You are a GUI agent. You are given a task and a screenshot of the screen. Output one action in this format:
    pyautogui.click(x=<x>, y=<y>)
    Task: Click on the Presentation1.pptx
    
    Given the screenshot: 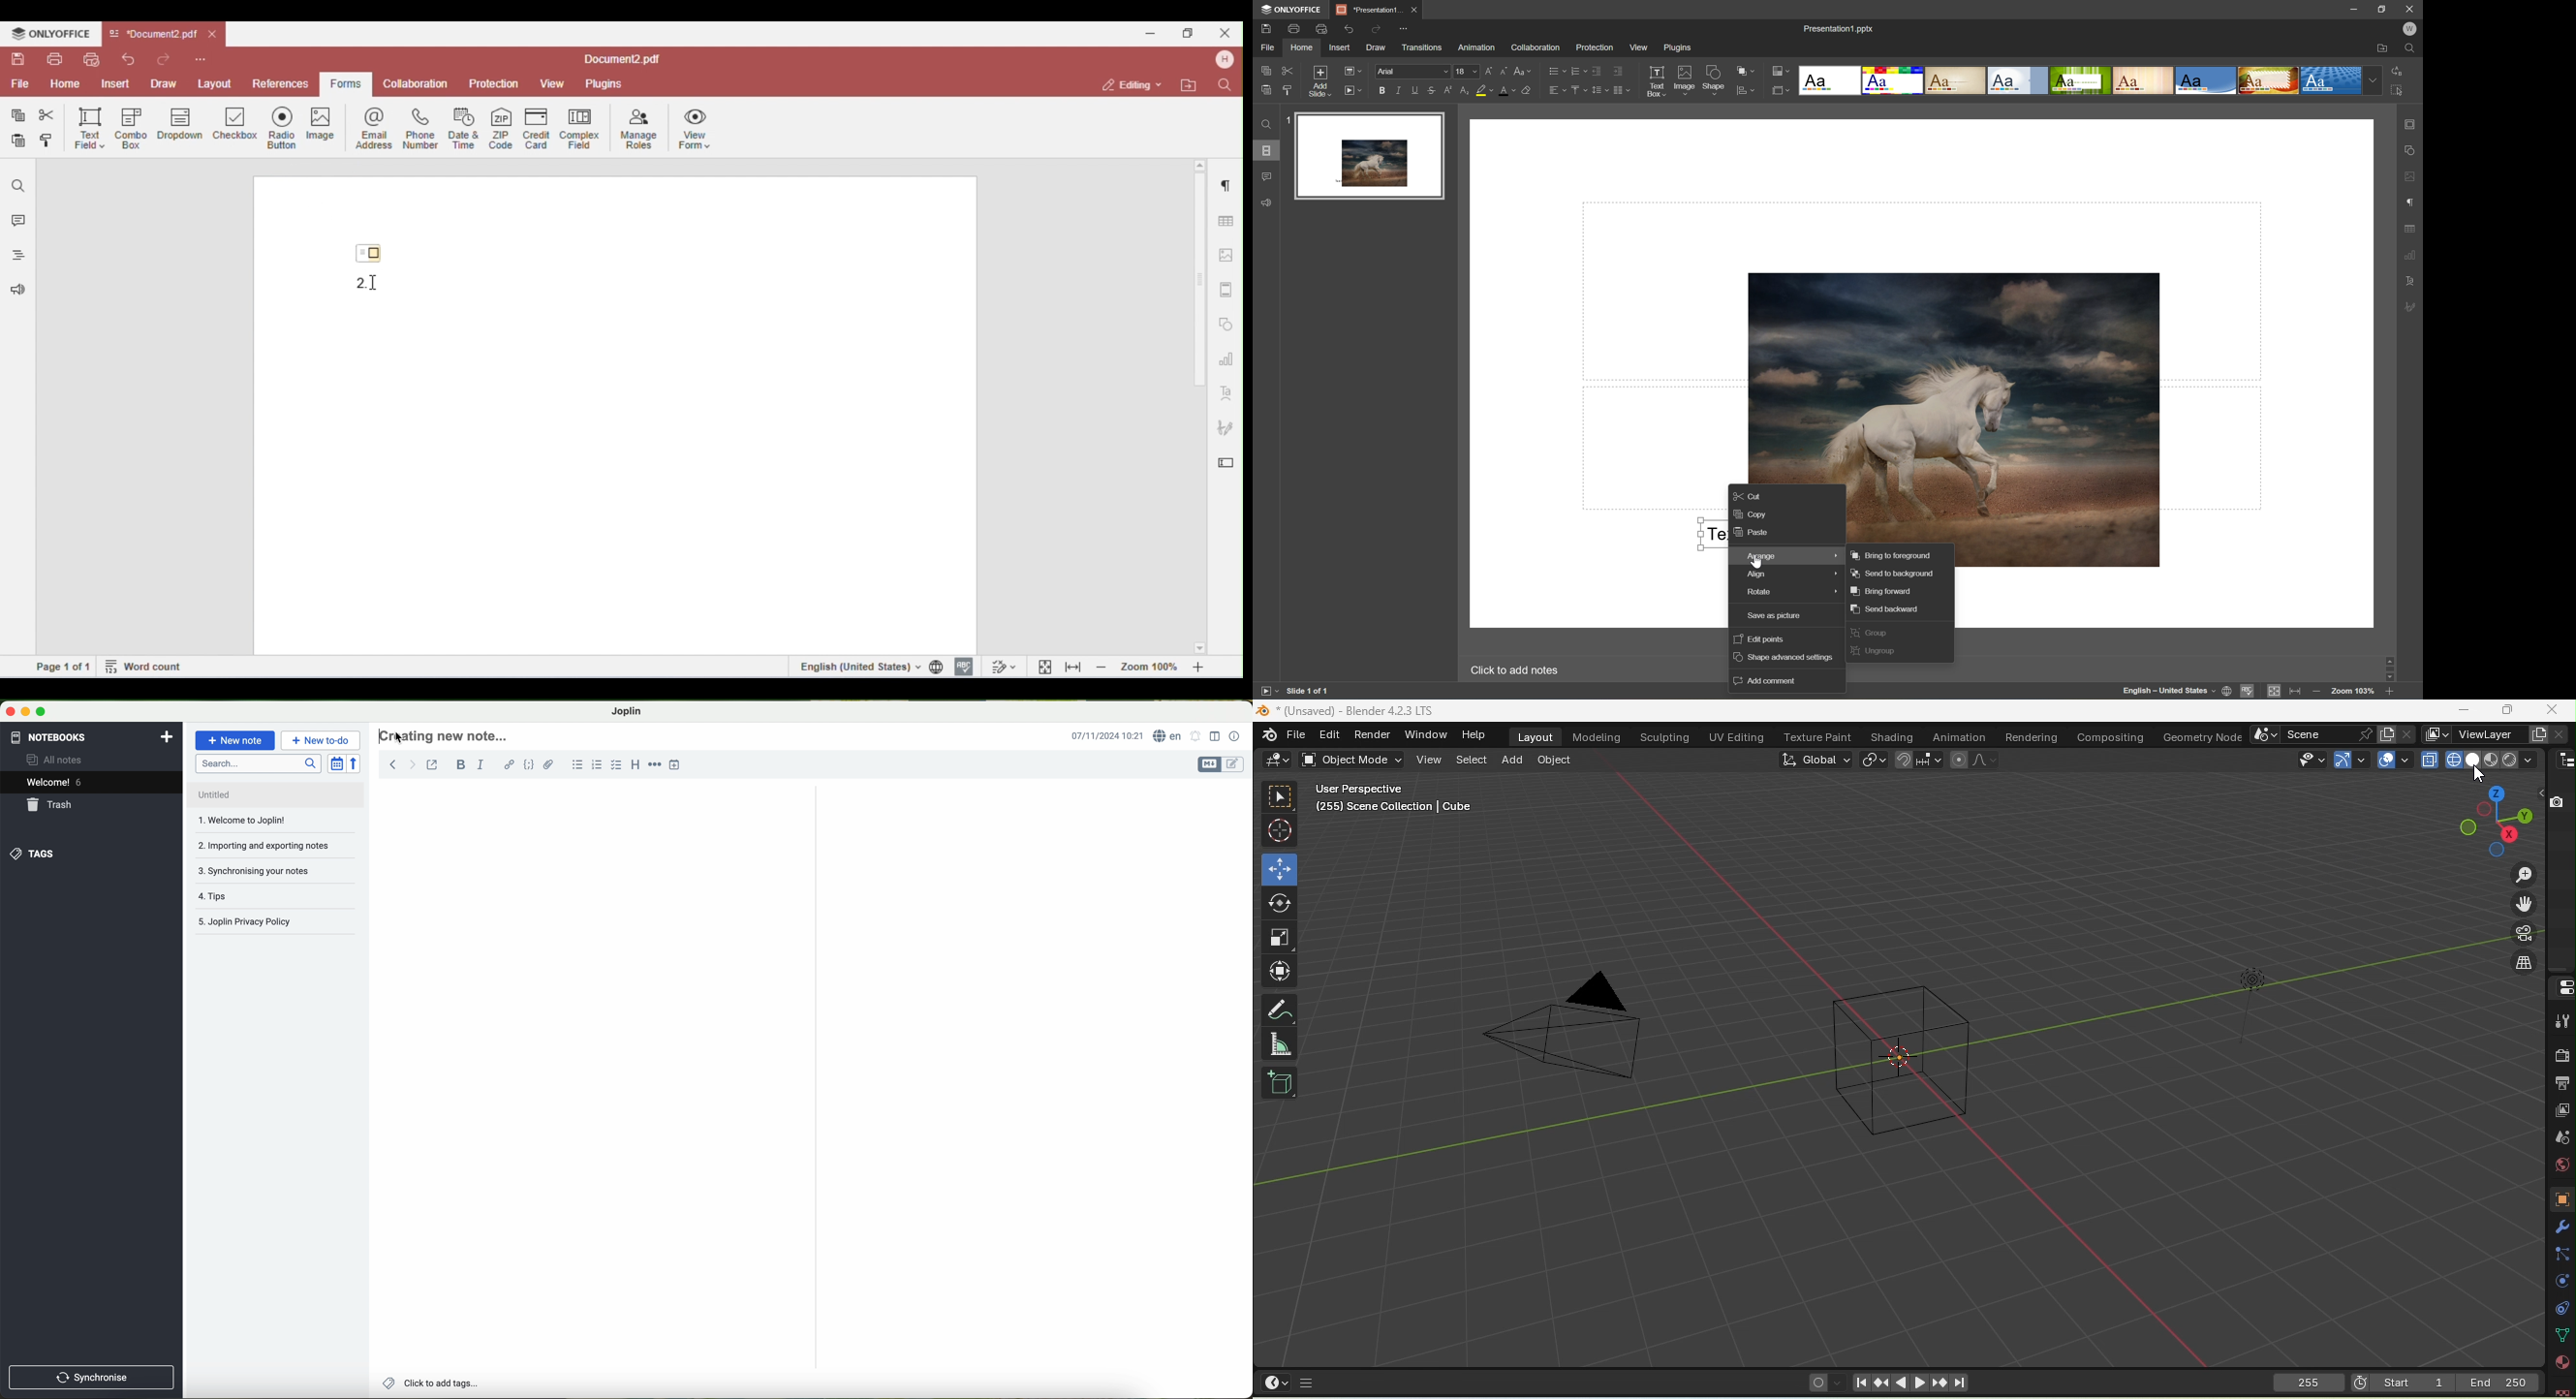 What is the action you would take?
    pyautogui.click(x=1839, y=29)
    